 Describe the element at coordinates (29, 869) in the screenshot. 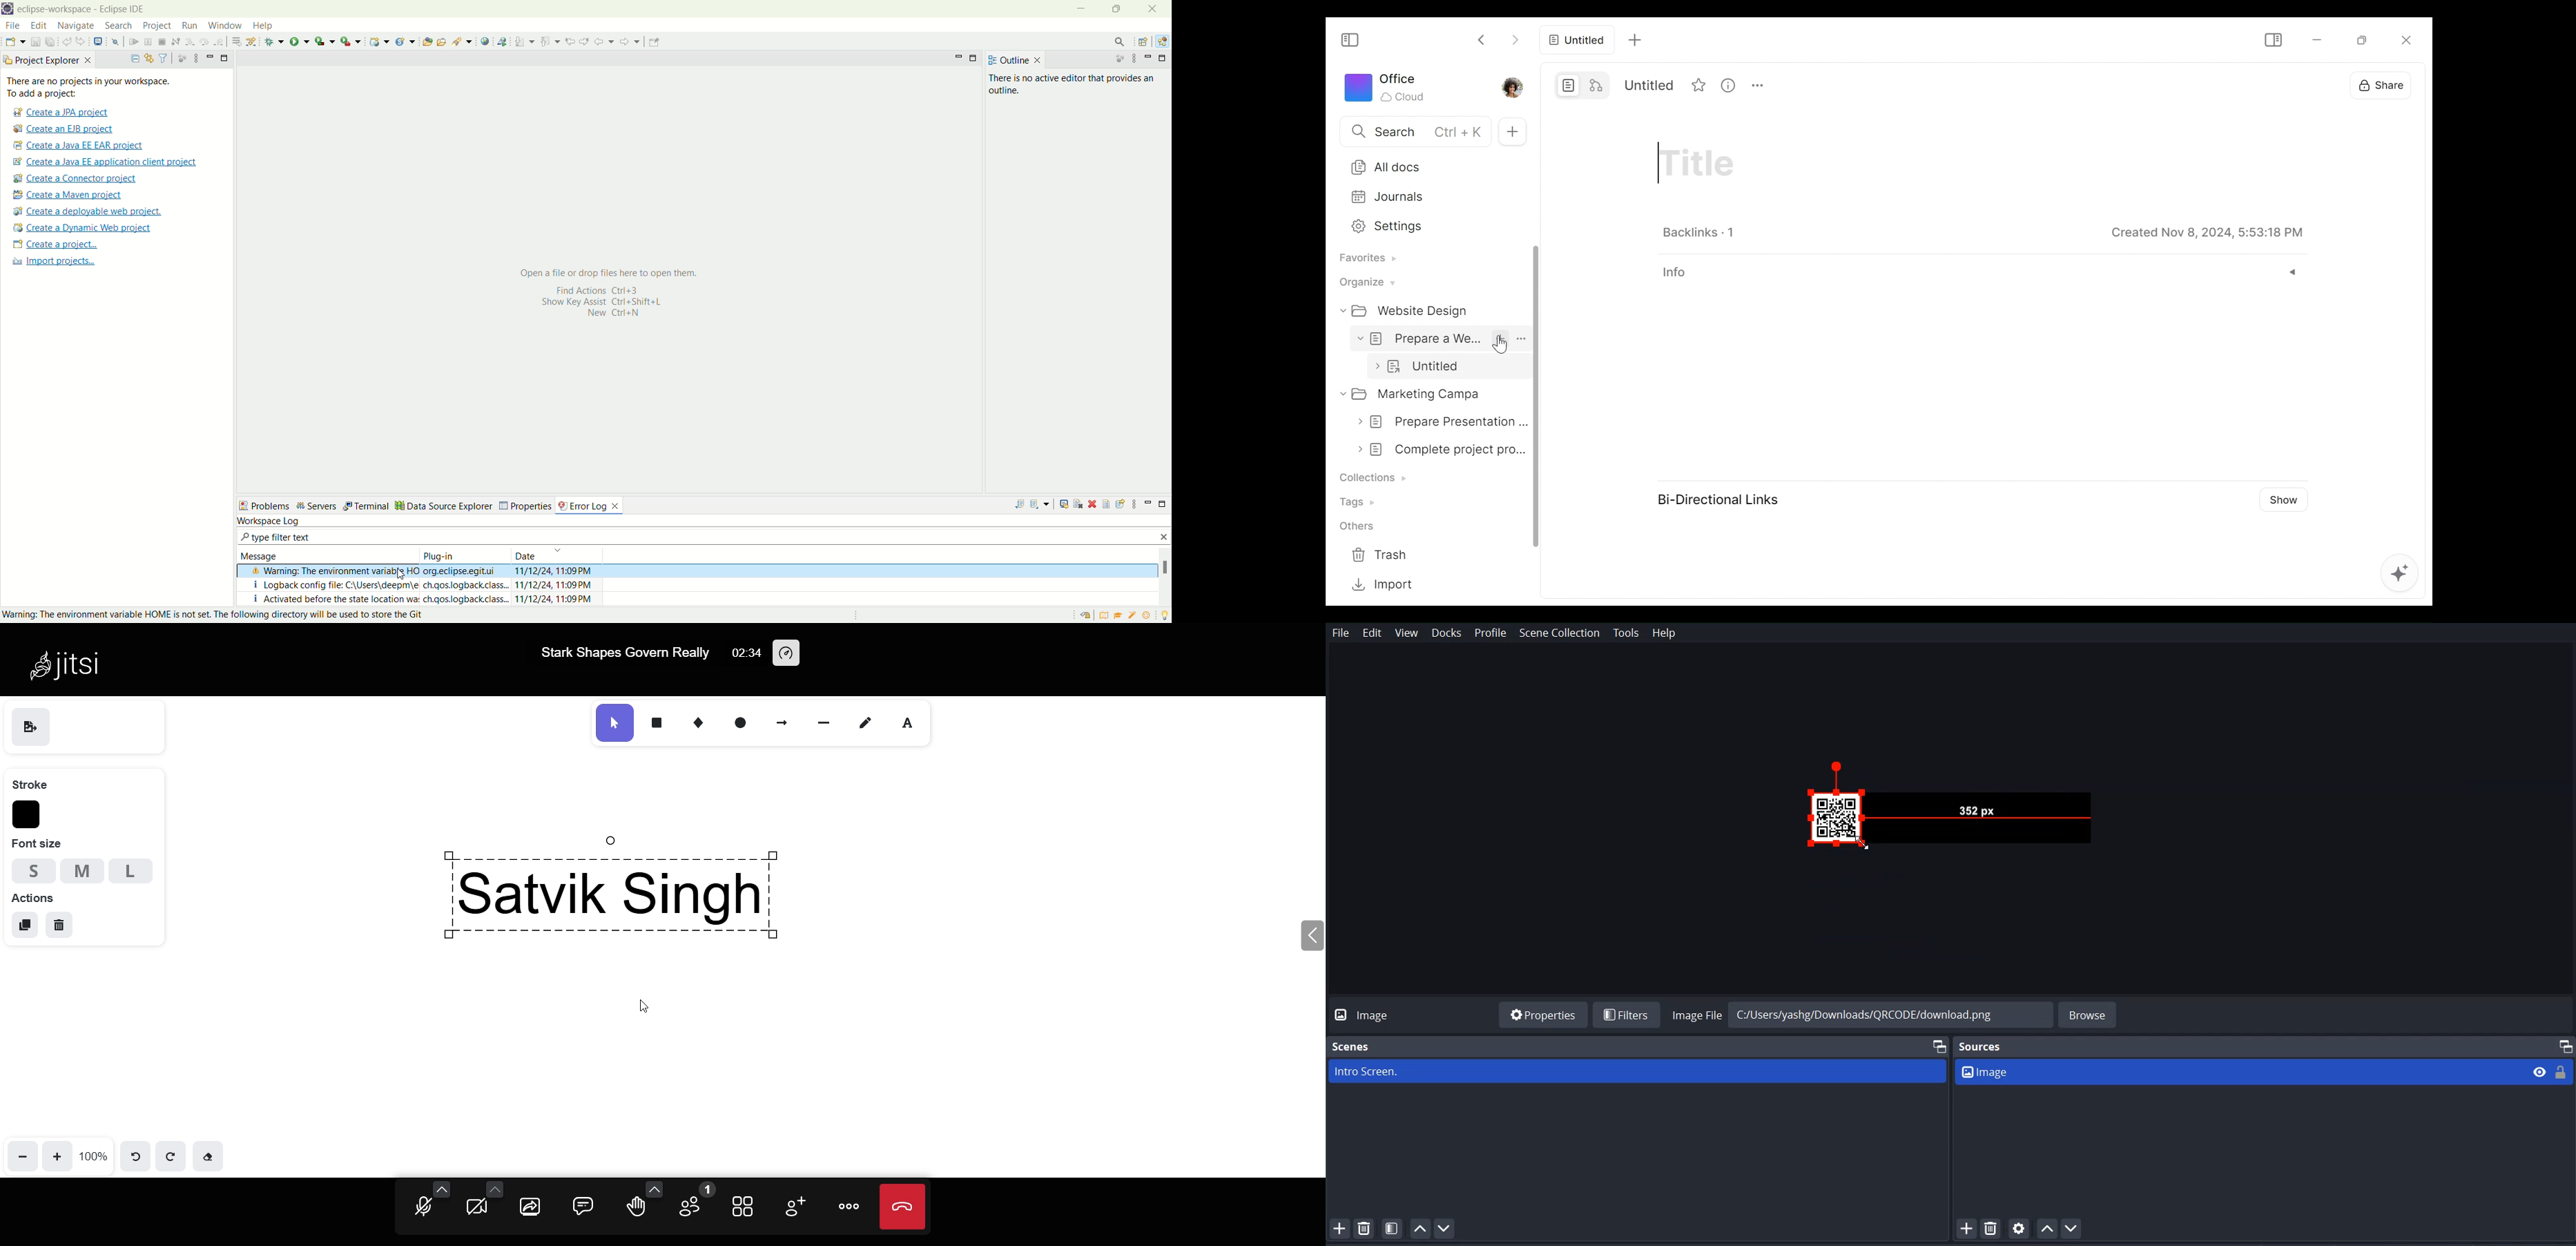

I see `small` at that location.